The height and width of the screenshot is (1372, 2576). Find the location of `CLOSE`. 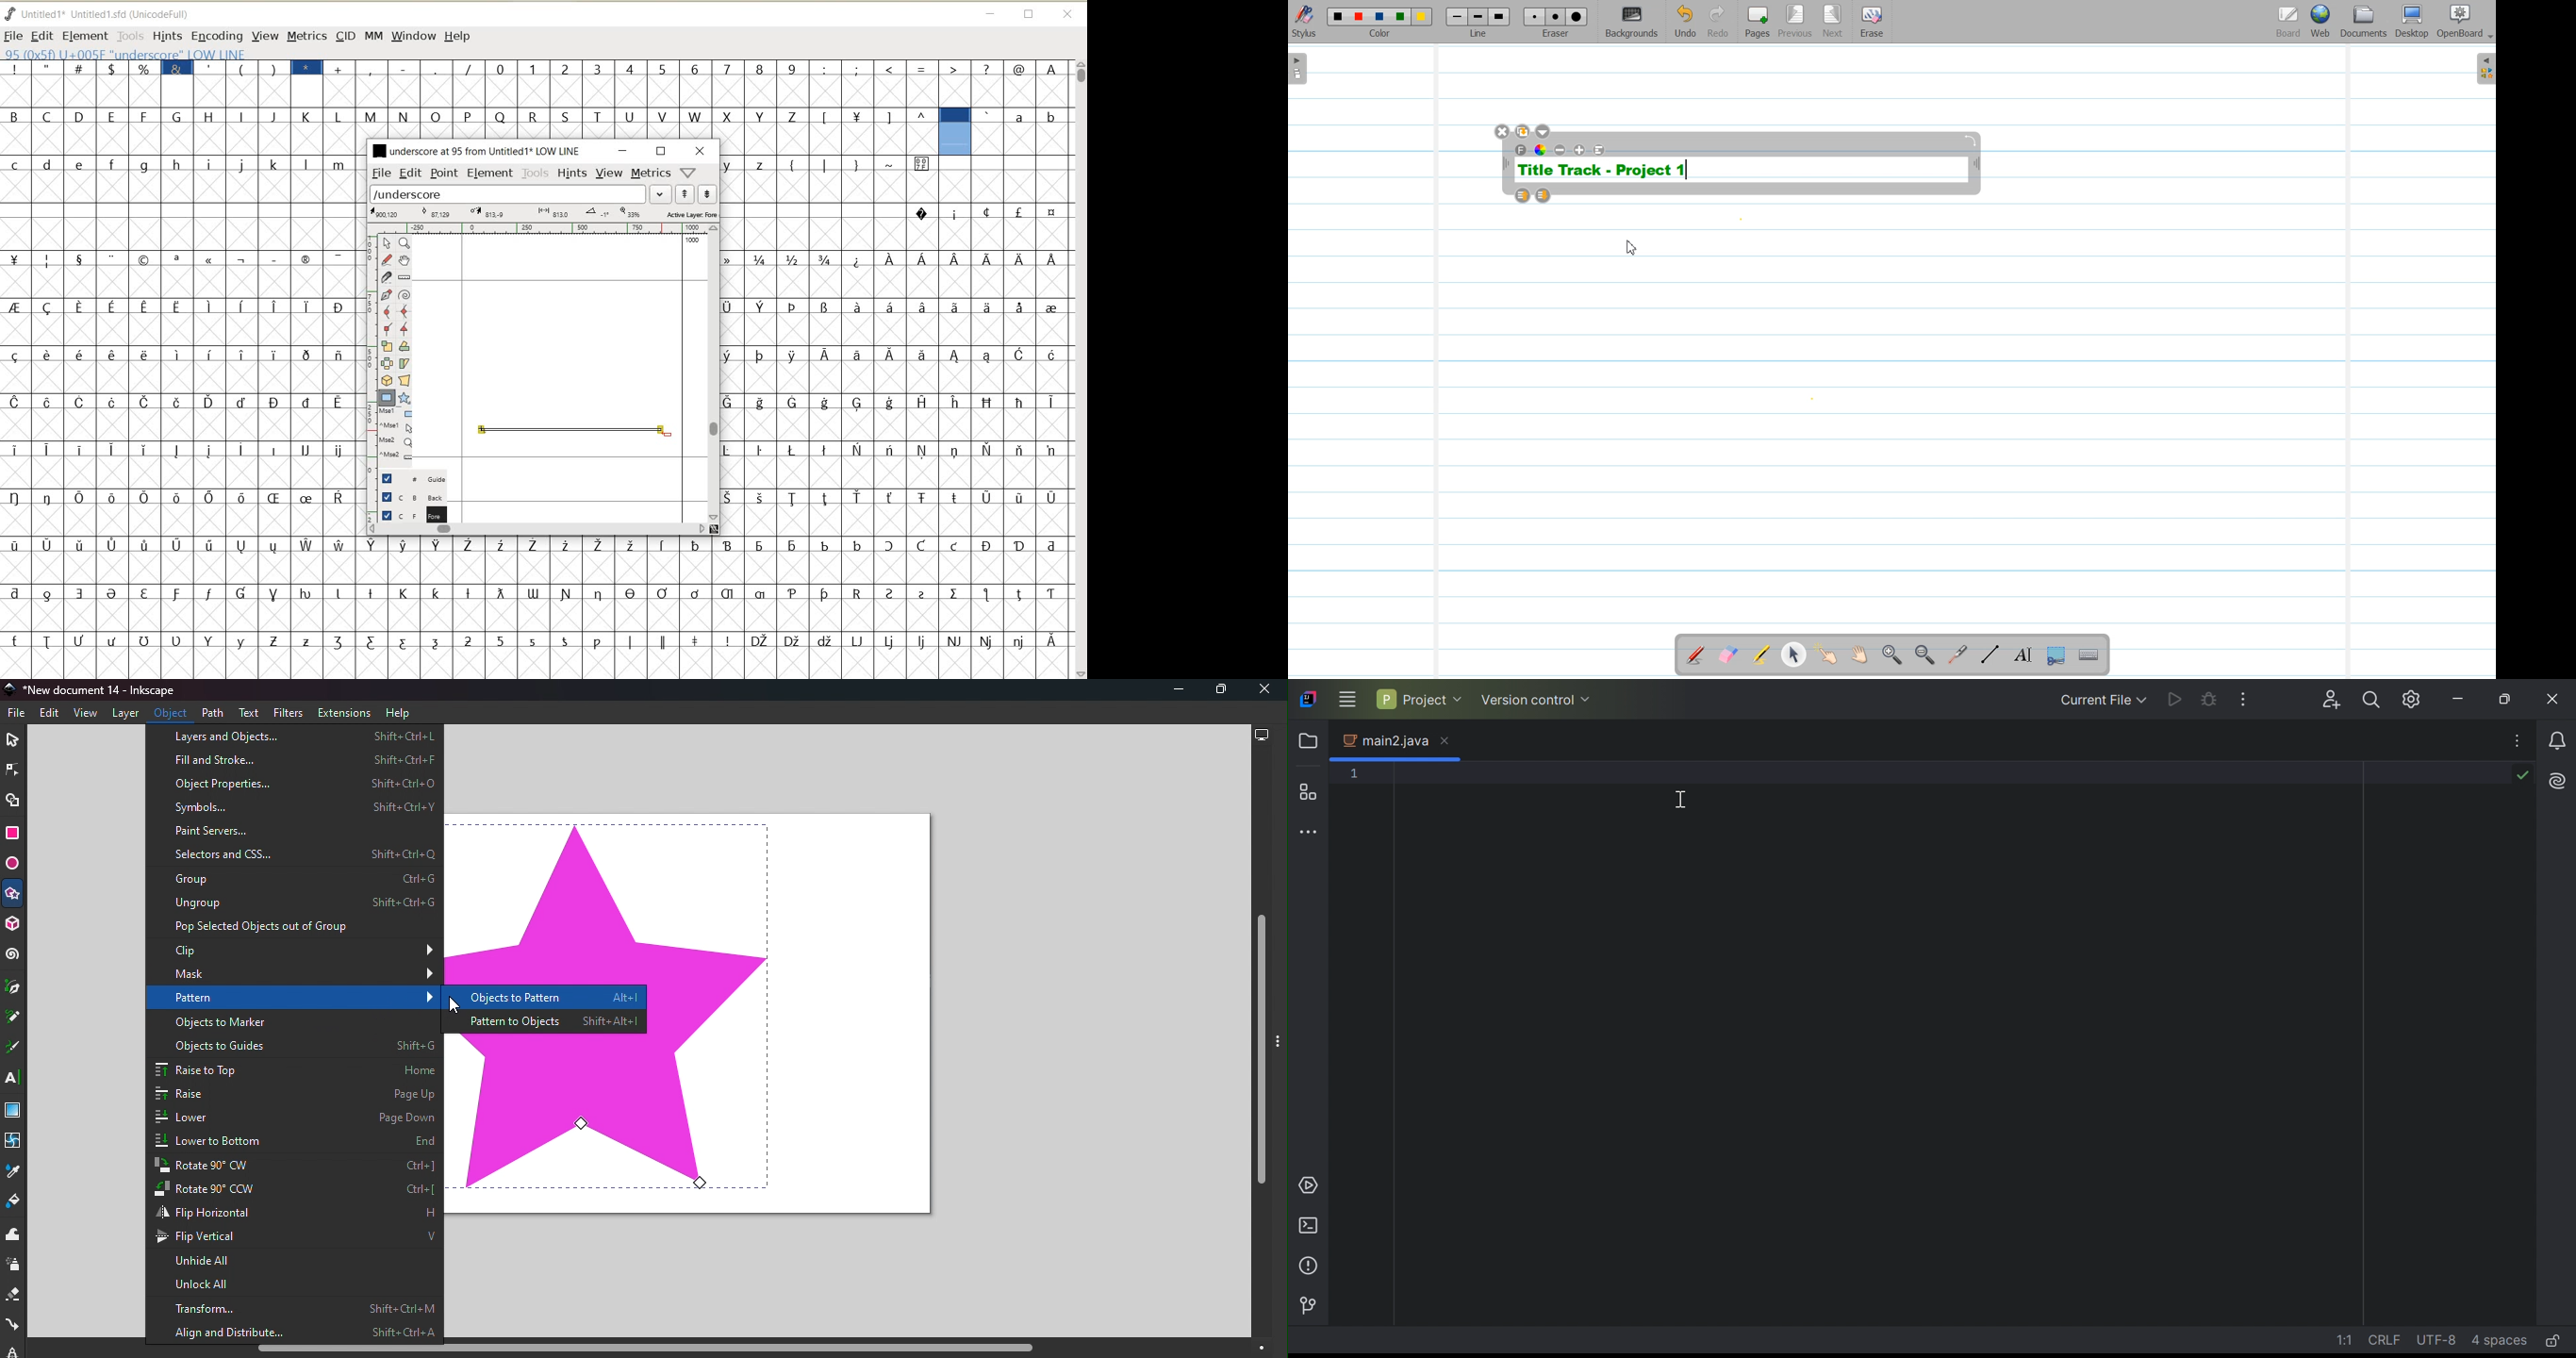

CLOSE is located at coordinates (1069, 15).